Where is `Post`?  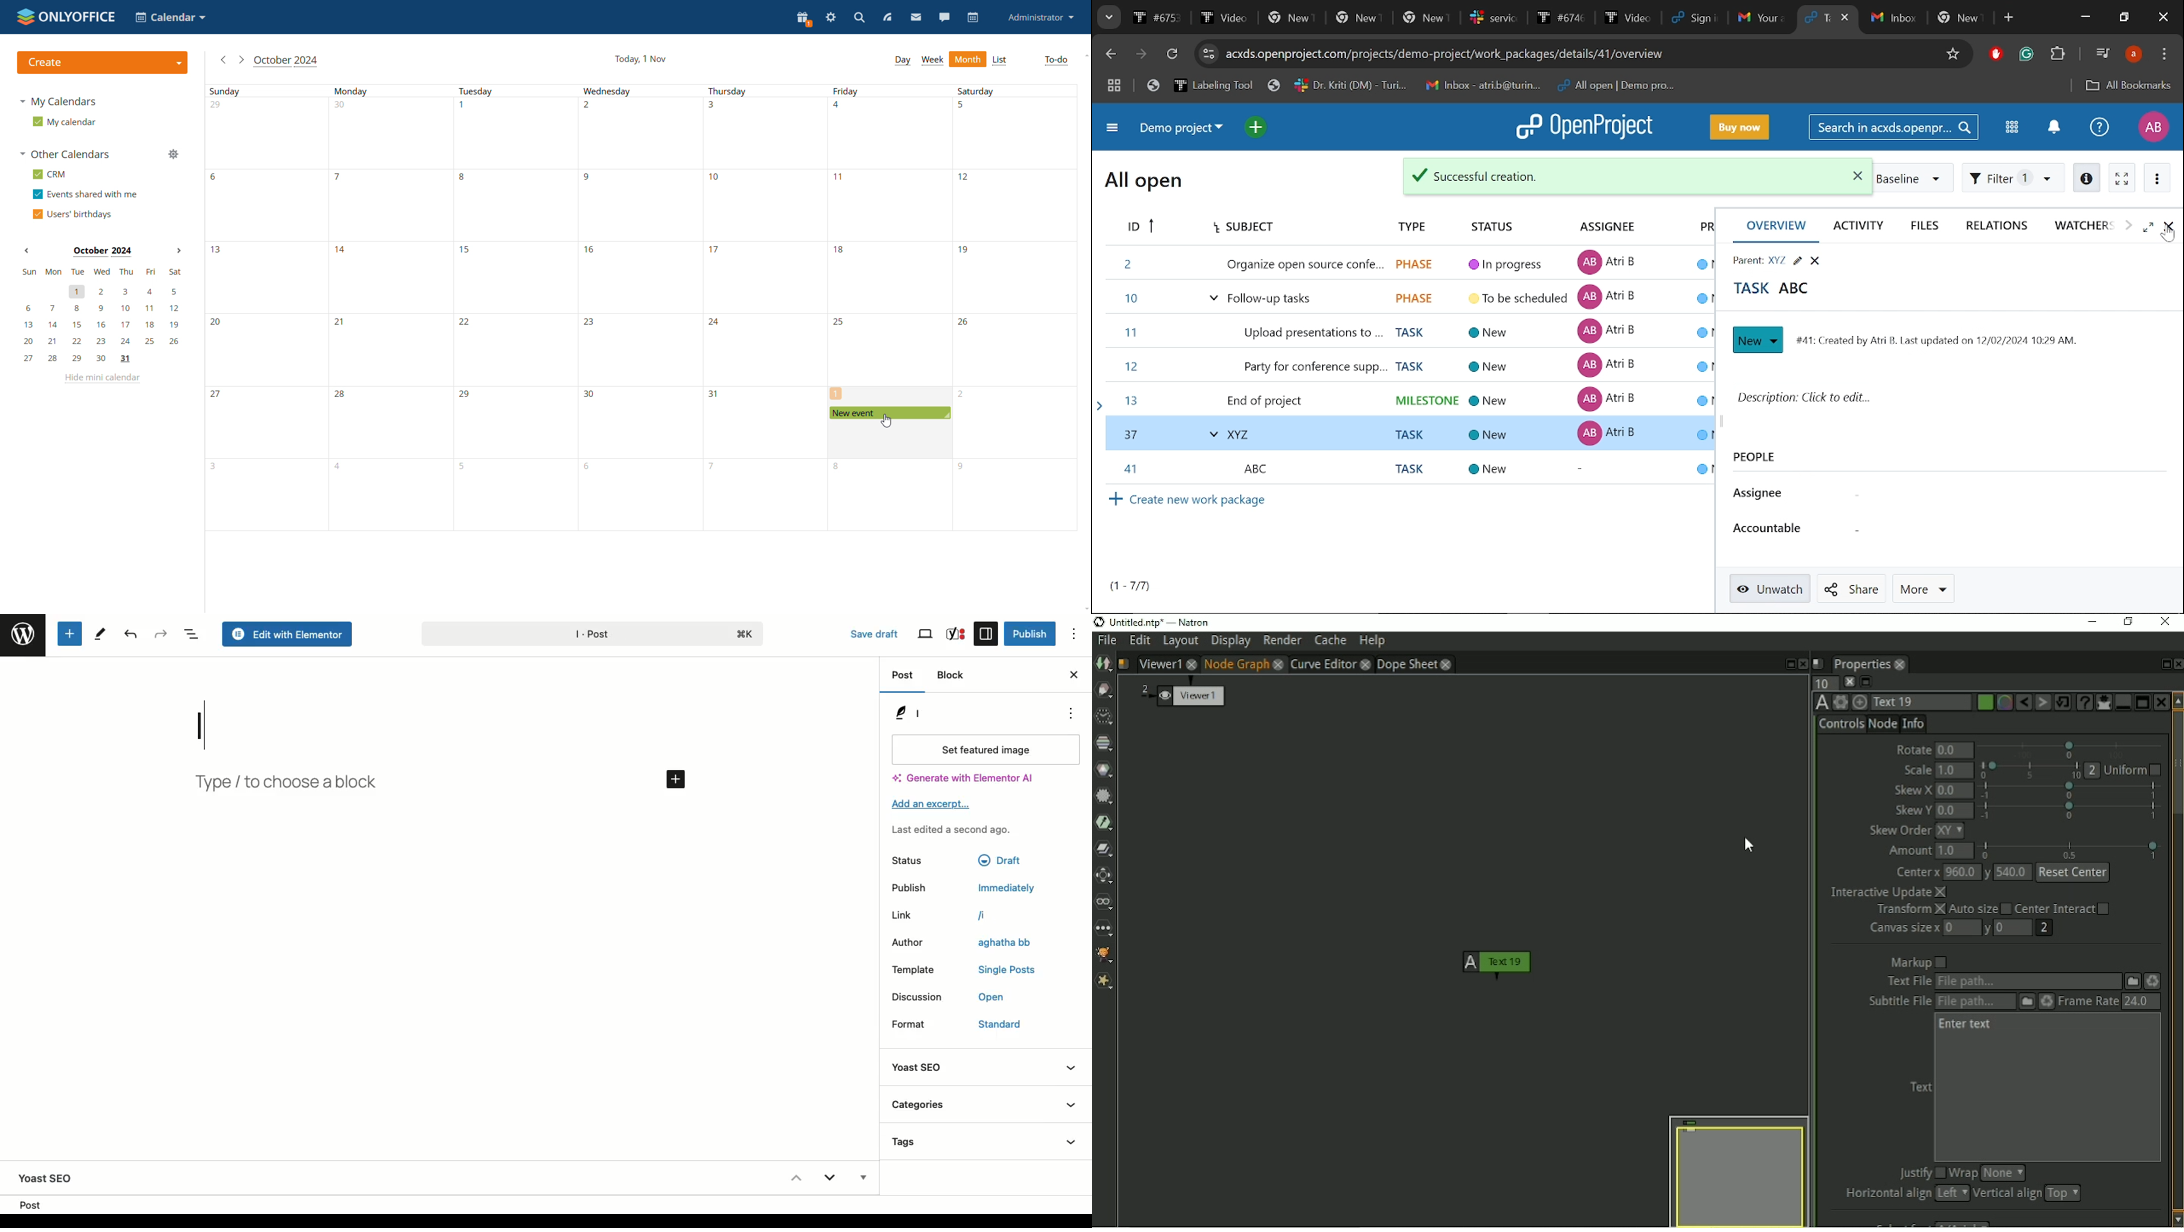
Post is located at coordinates (904, 678).